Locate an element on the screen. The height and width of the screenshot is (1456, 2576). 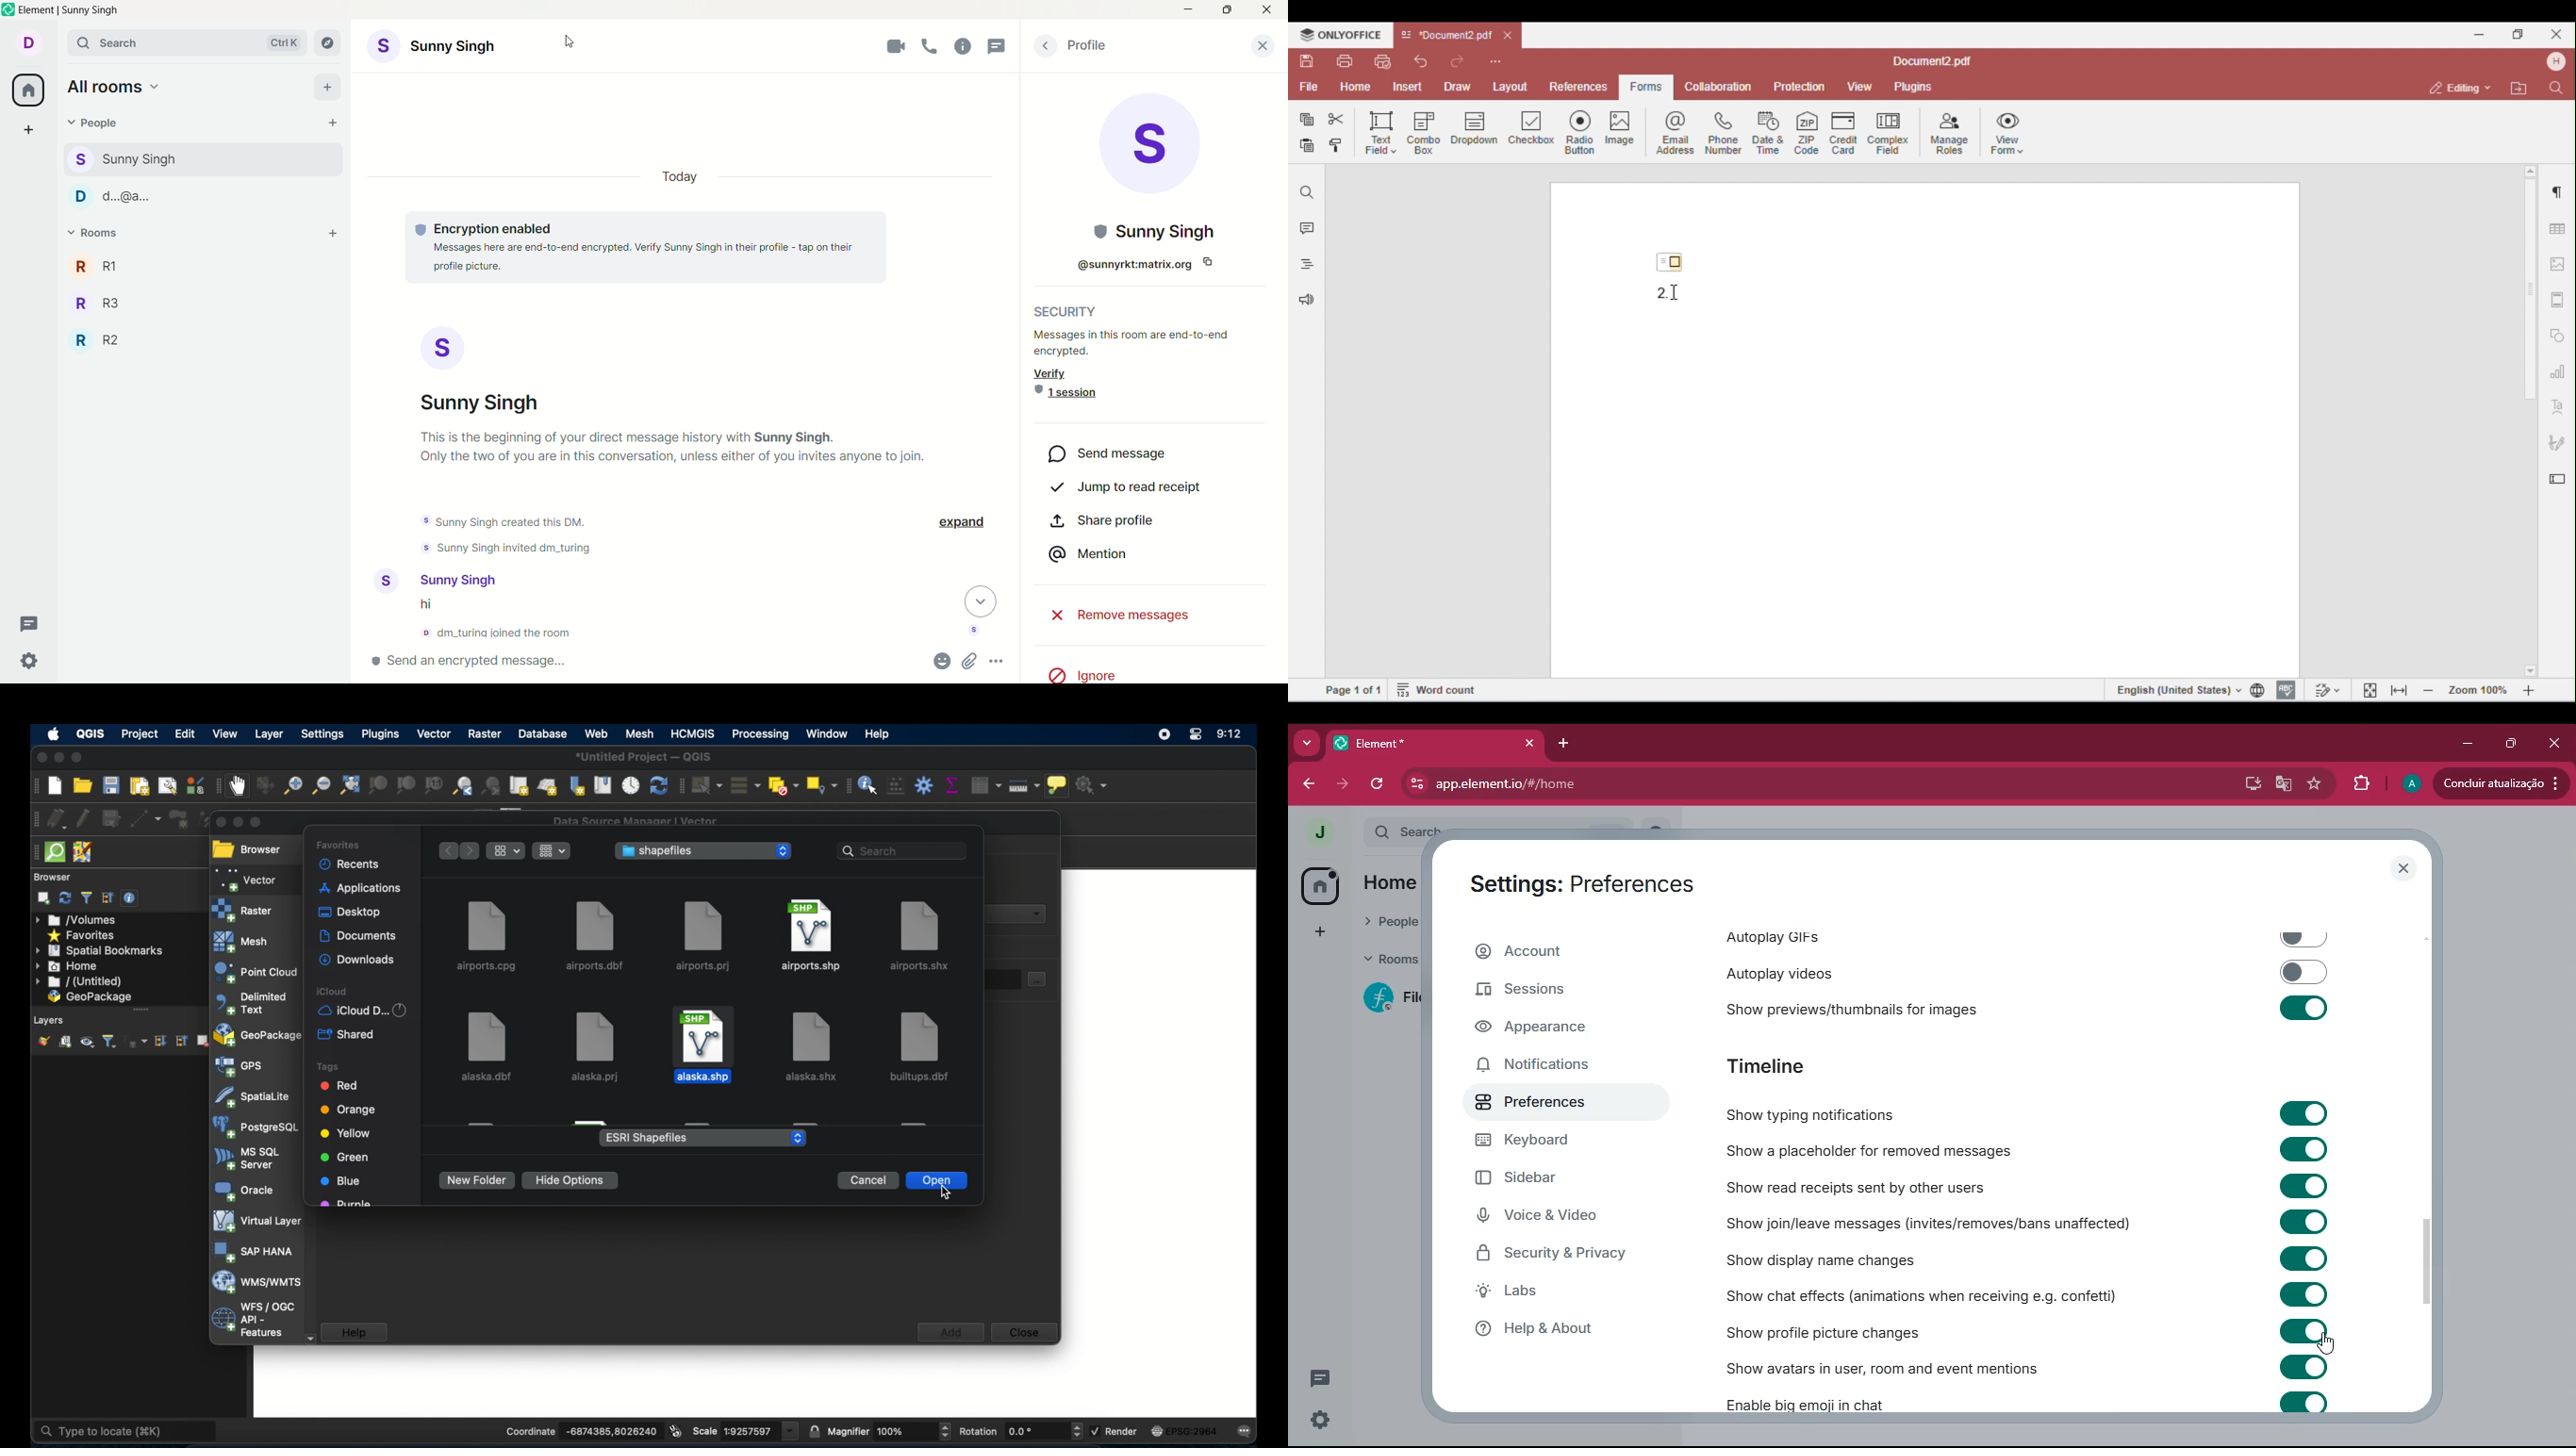
delimited text is located at coordinates (250, 1003).